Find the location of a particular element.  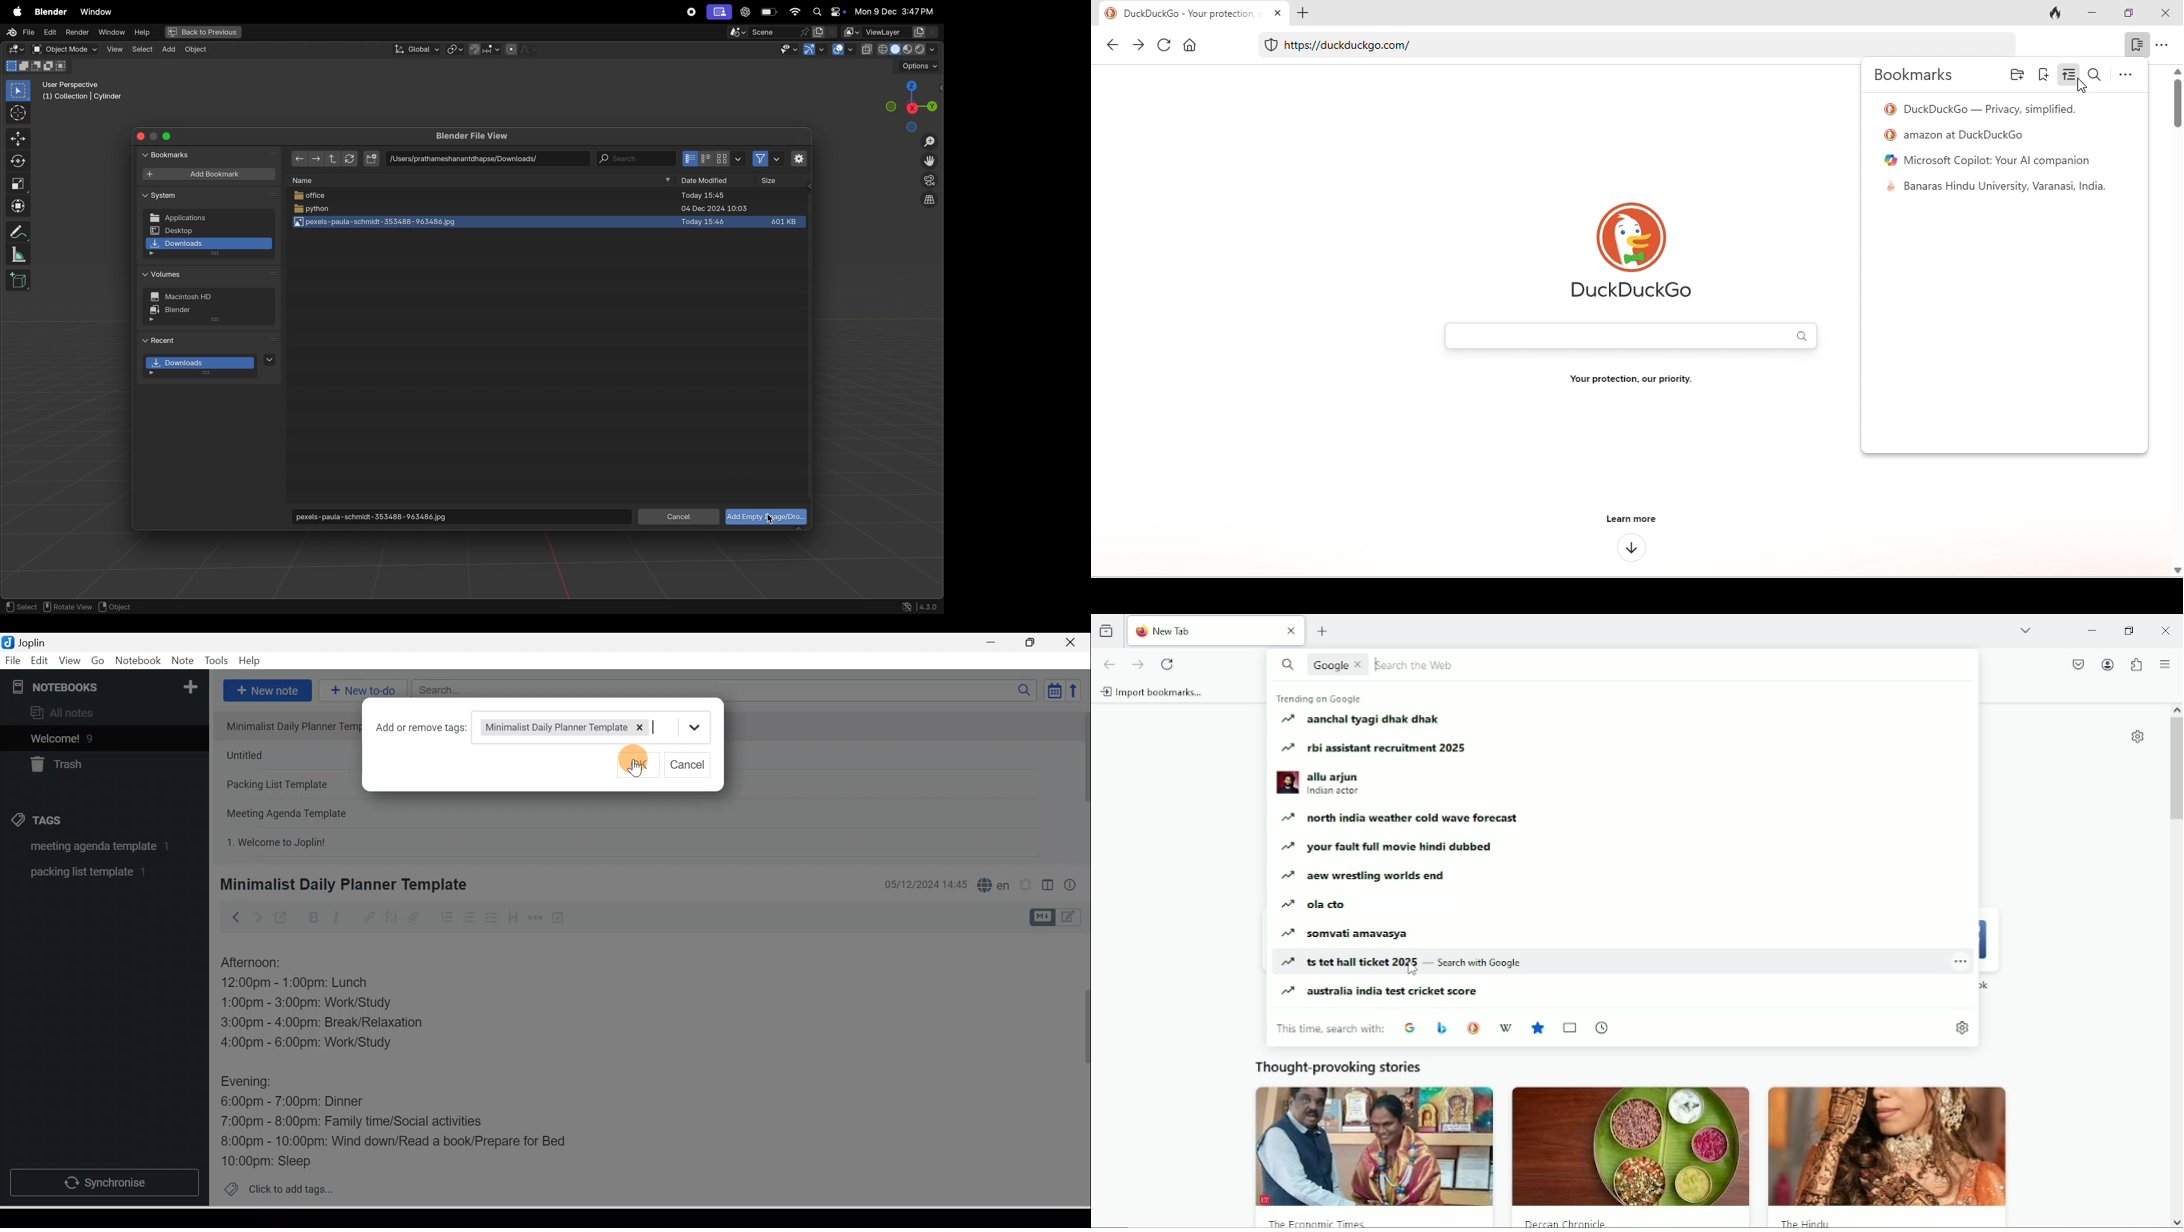

Italic is located at coordinates (338, 919).